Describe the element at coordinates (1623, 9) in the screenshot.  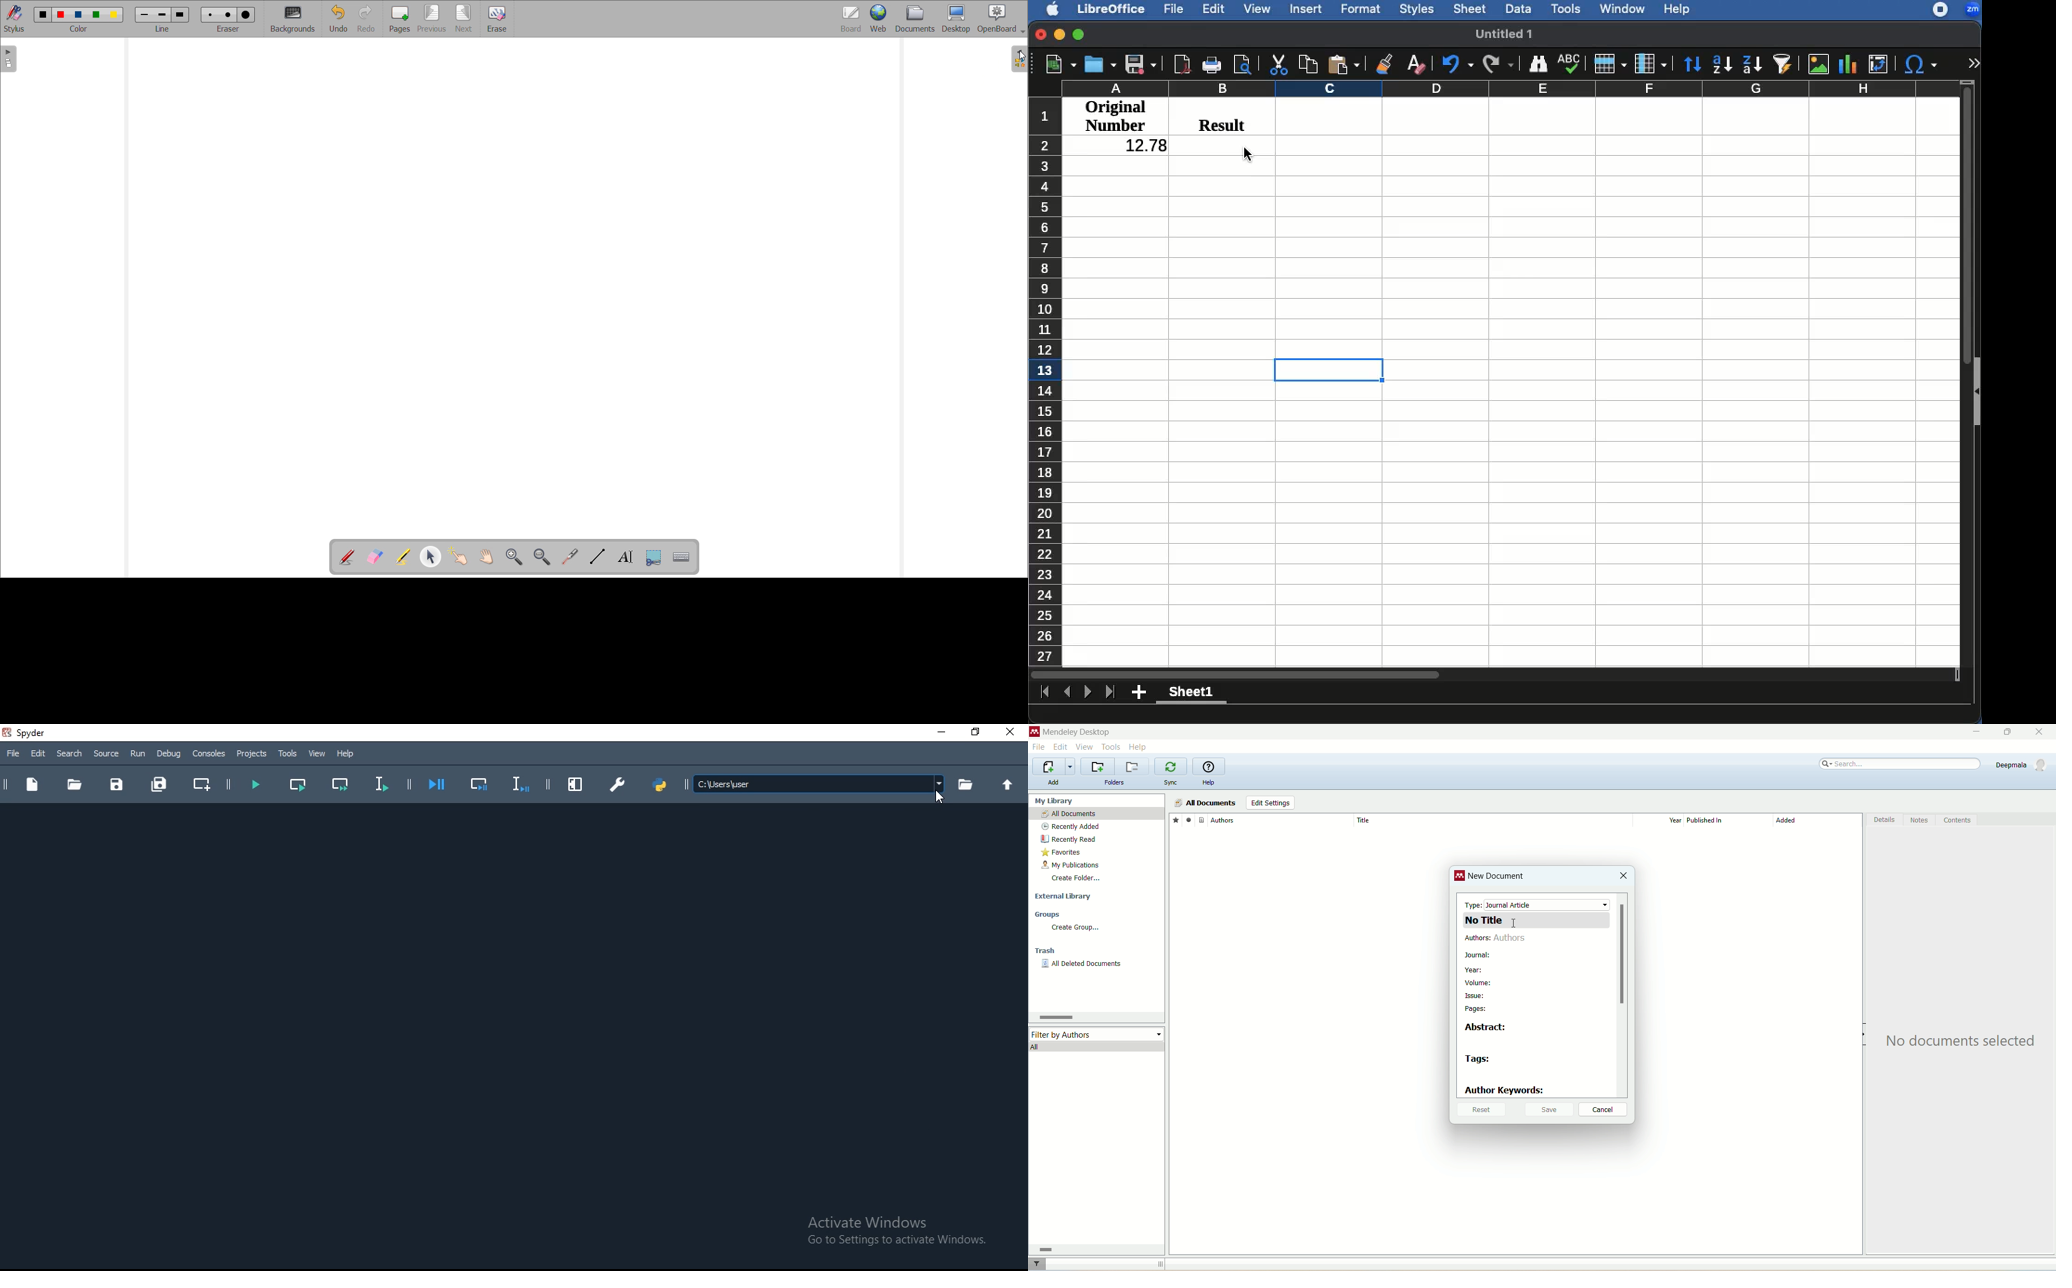
I see `Window` at that location.